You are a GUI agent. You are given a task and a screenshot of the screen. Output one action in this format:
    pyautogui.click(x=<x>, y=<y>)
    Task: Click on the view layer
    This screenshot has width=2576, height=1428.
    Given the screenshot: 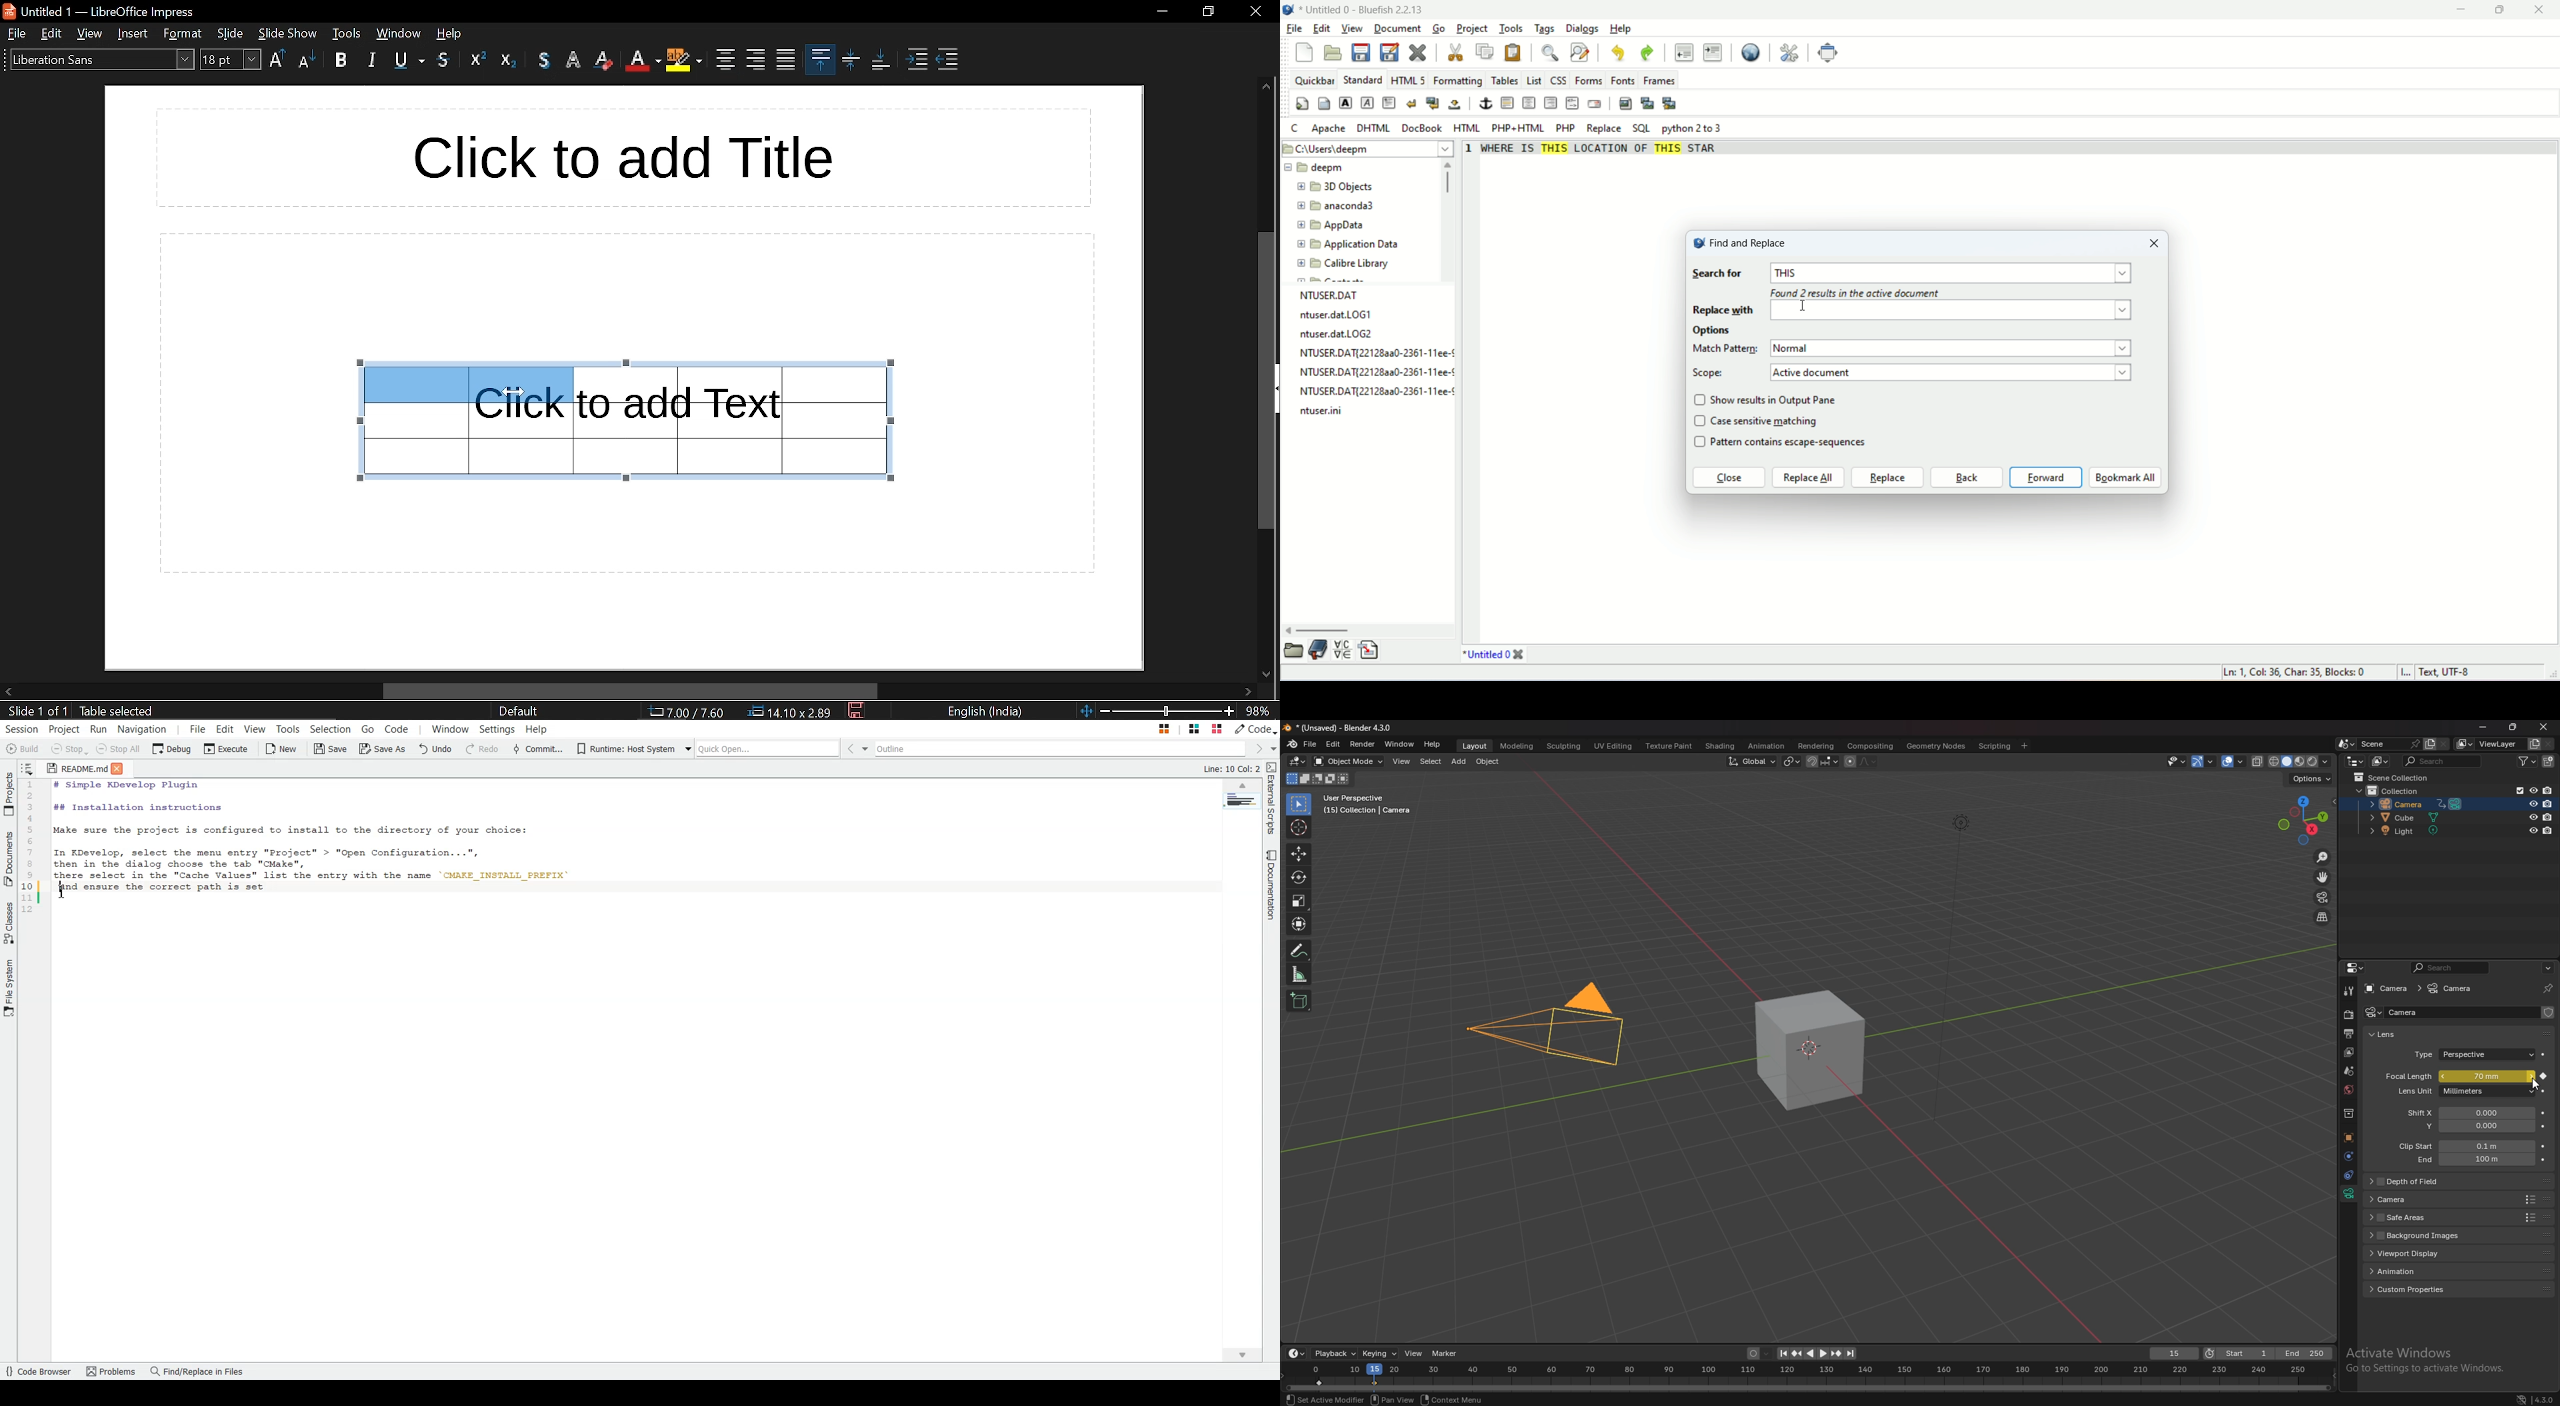 What is the action you would take?
    pyautogui.click(x=2491, y=744)
    